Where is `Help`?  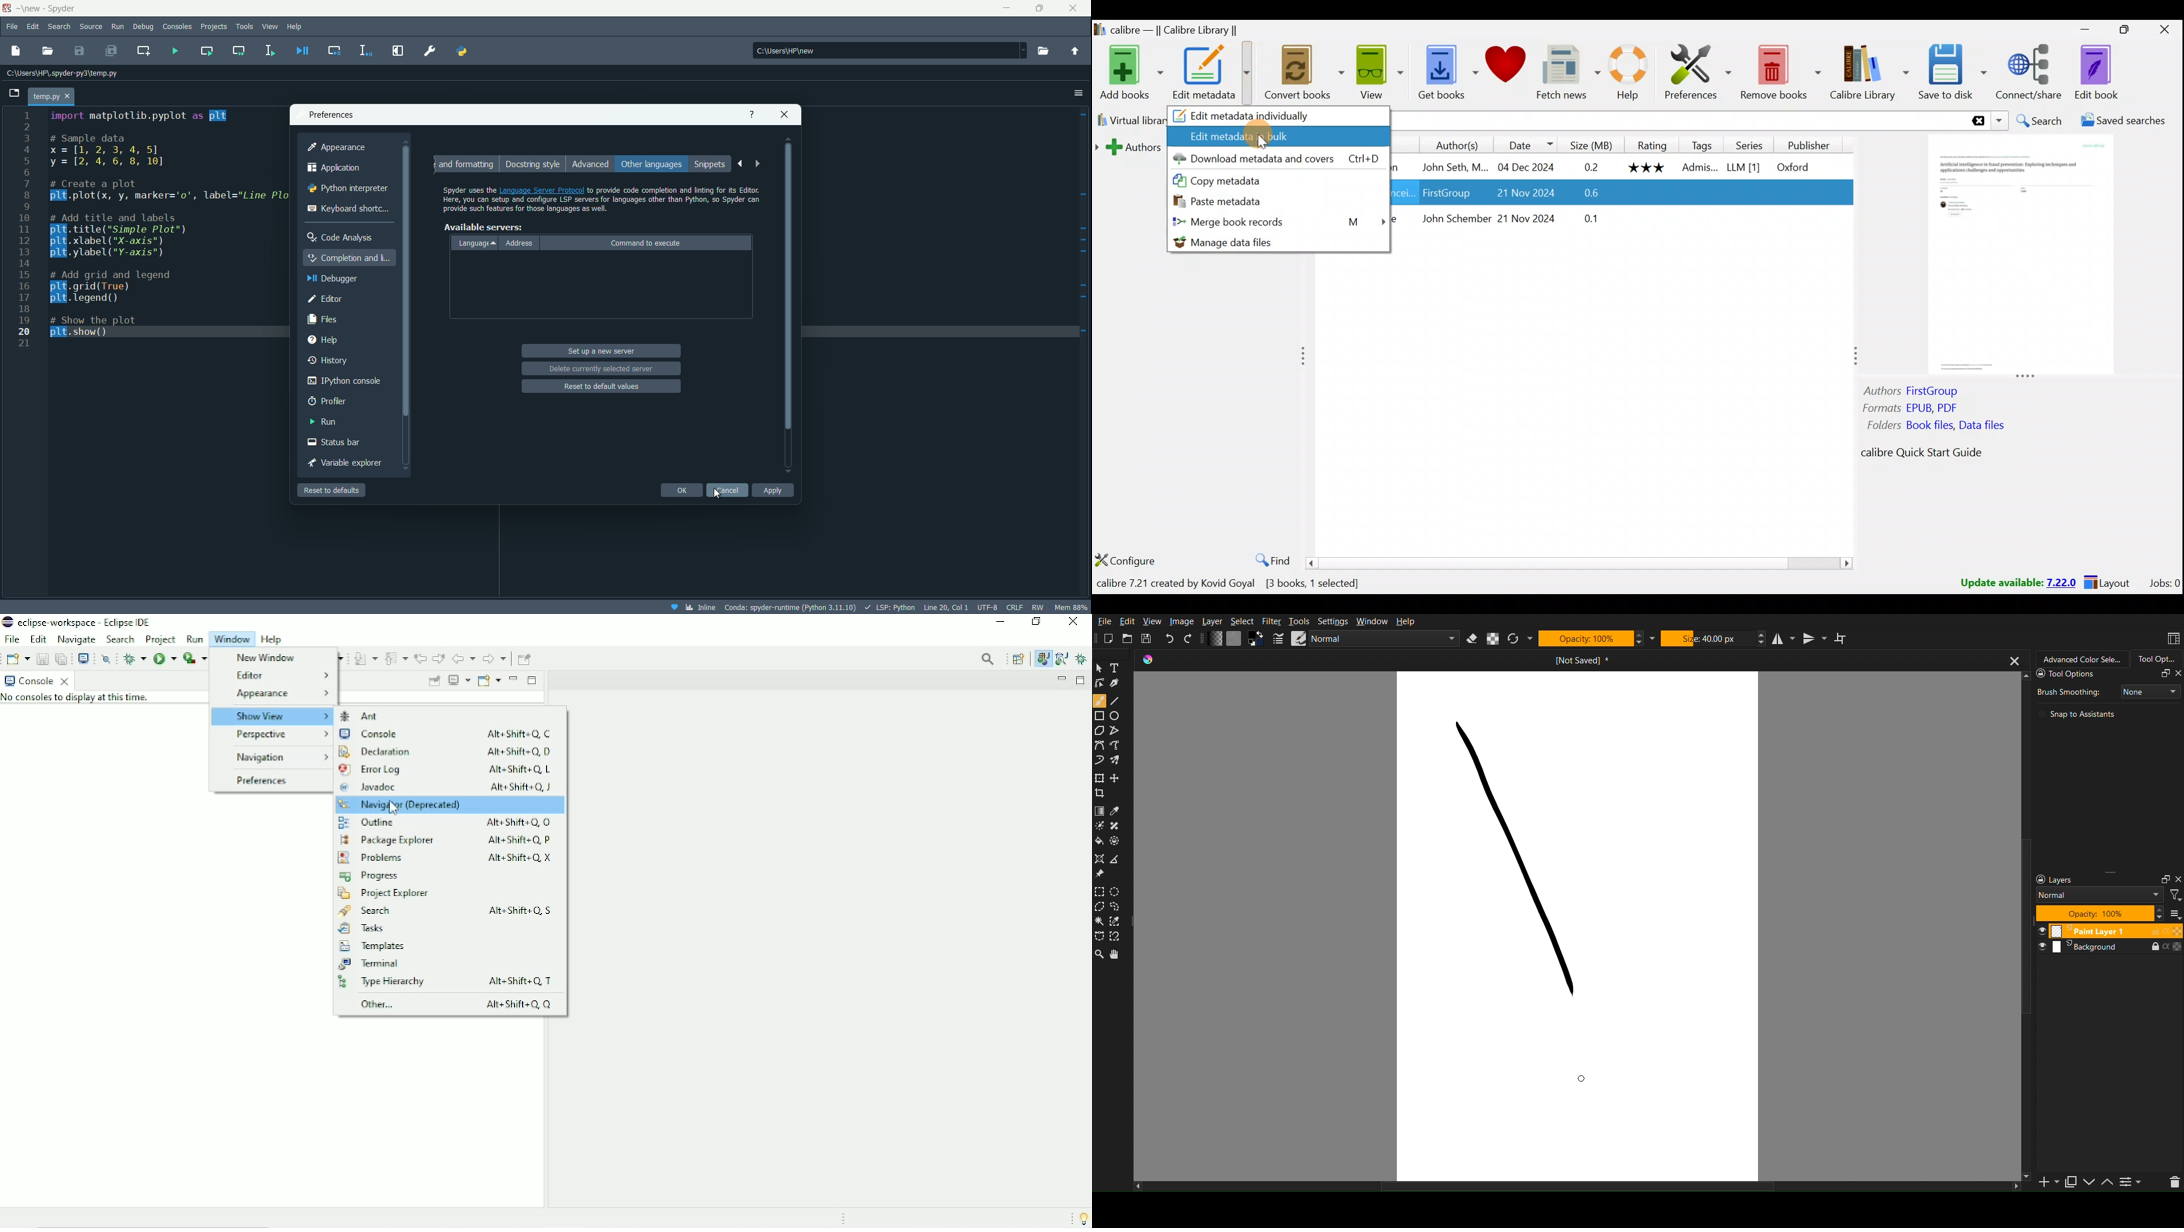
Help is located at coordinates (1406, 621).